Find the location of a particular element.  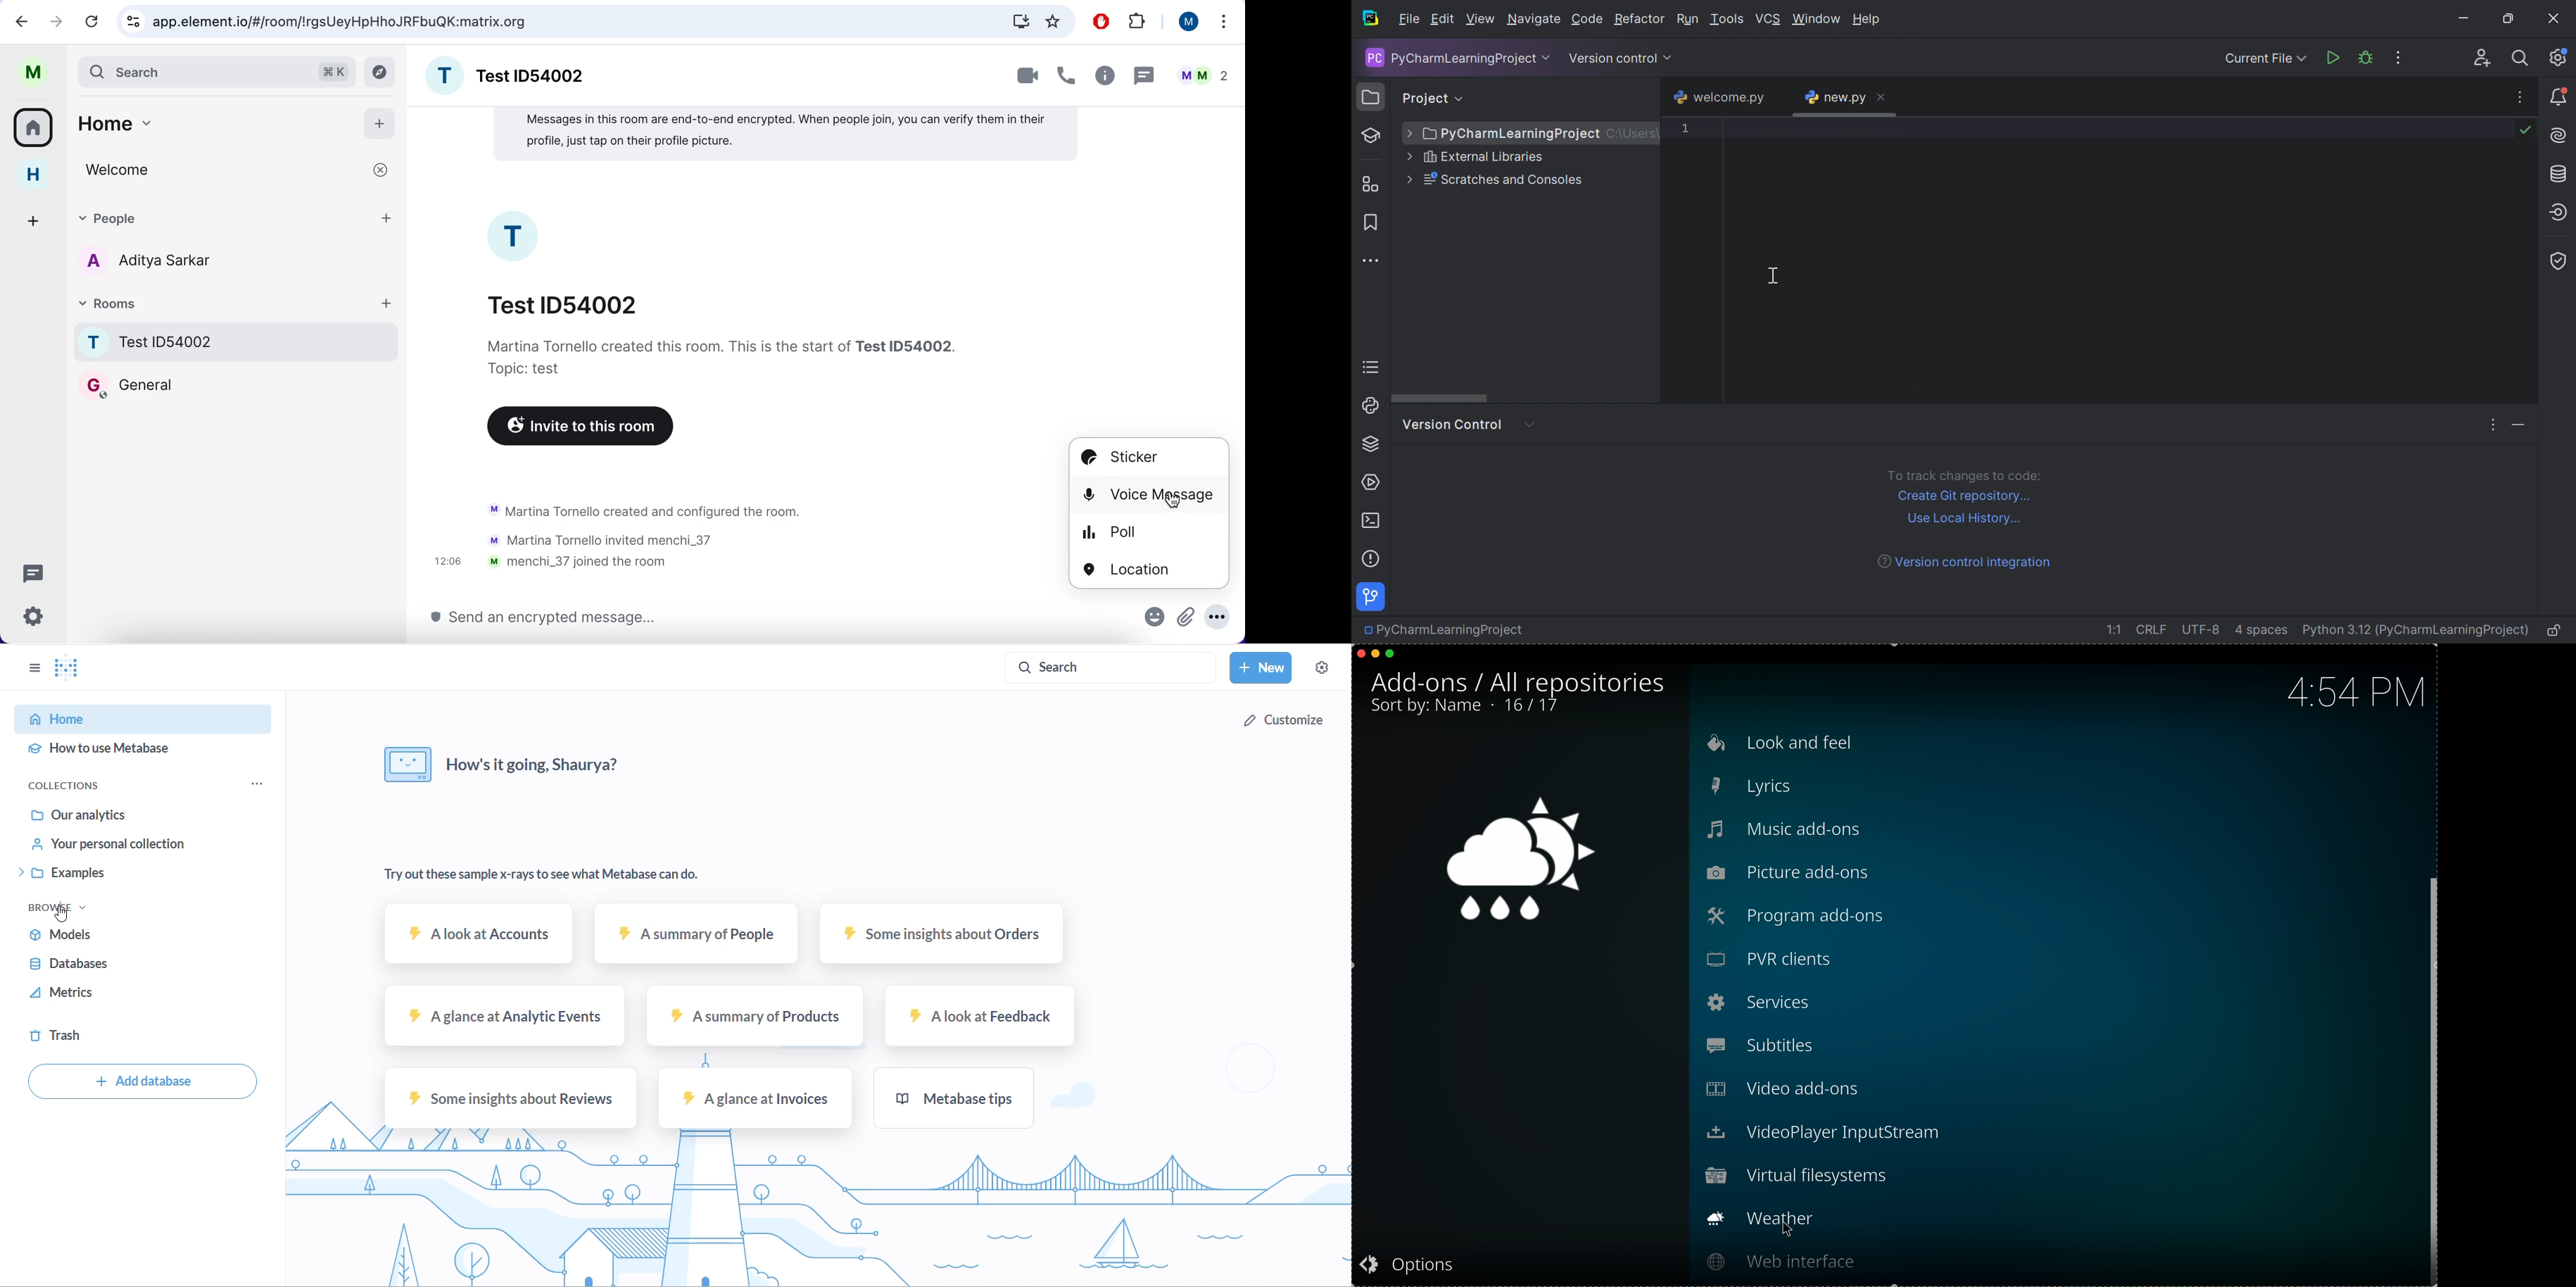

Updates available is located at coordinates (2559, 96).